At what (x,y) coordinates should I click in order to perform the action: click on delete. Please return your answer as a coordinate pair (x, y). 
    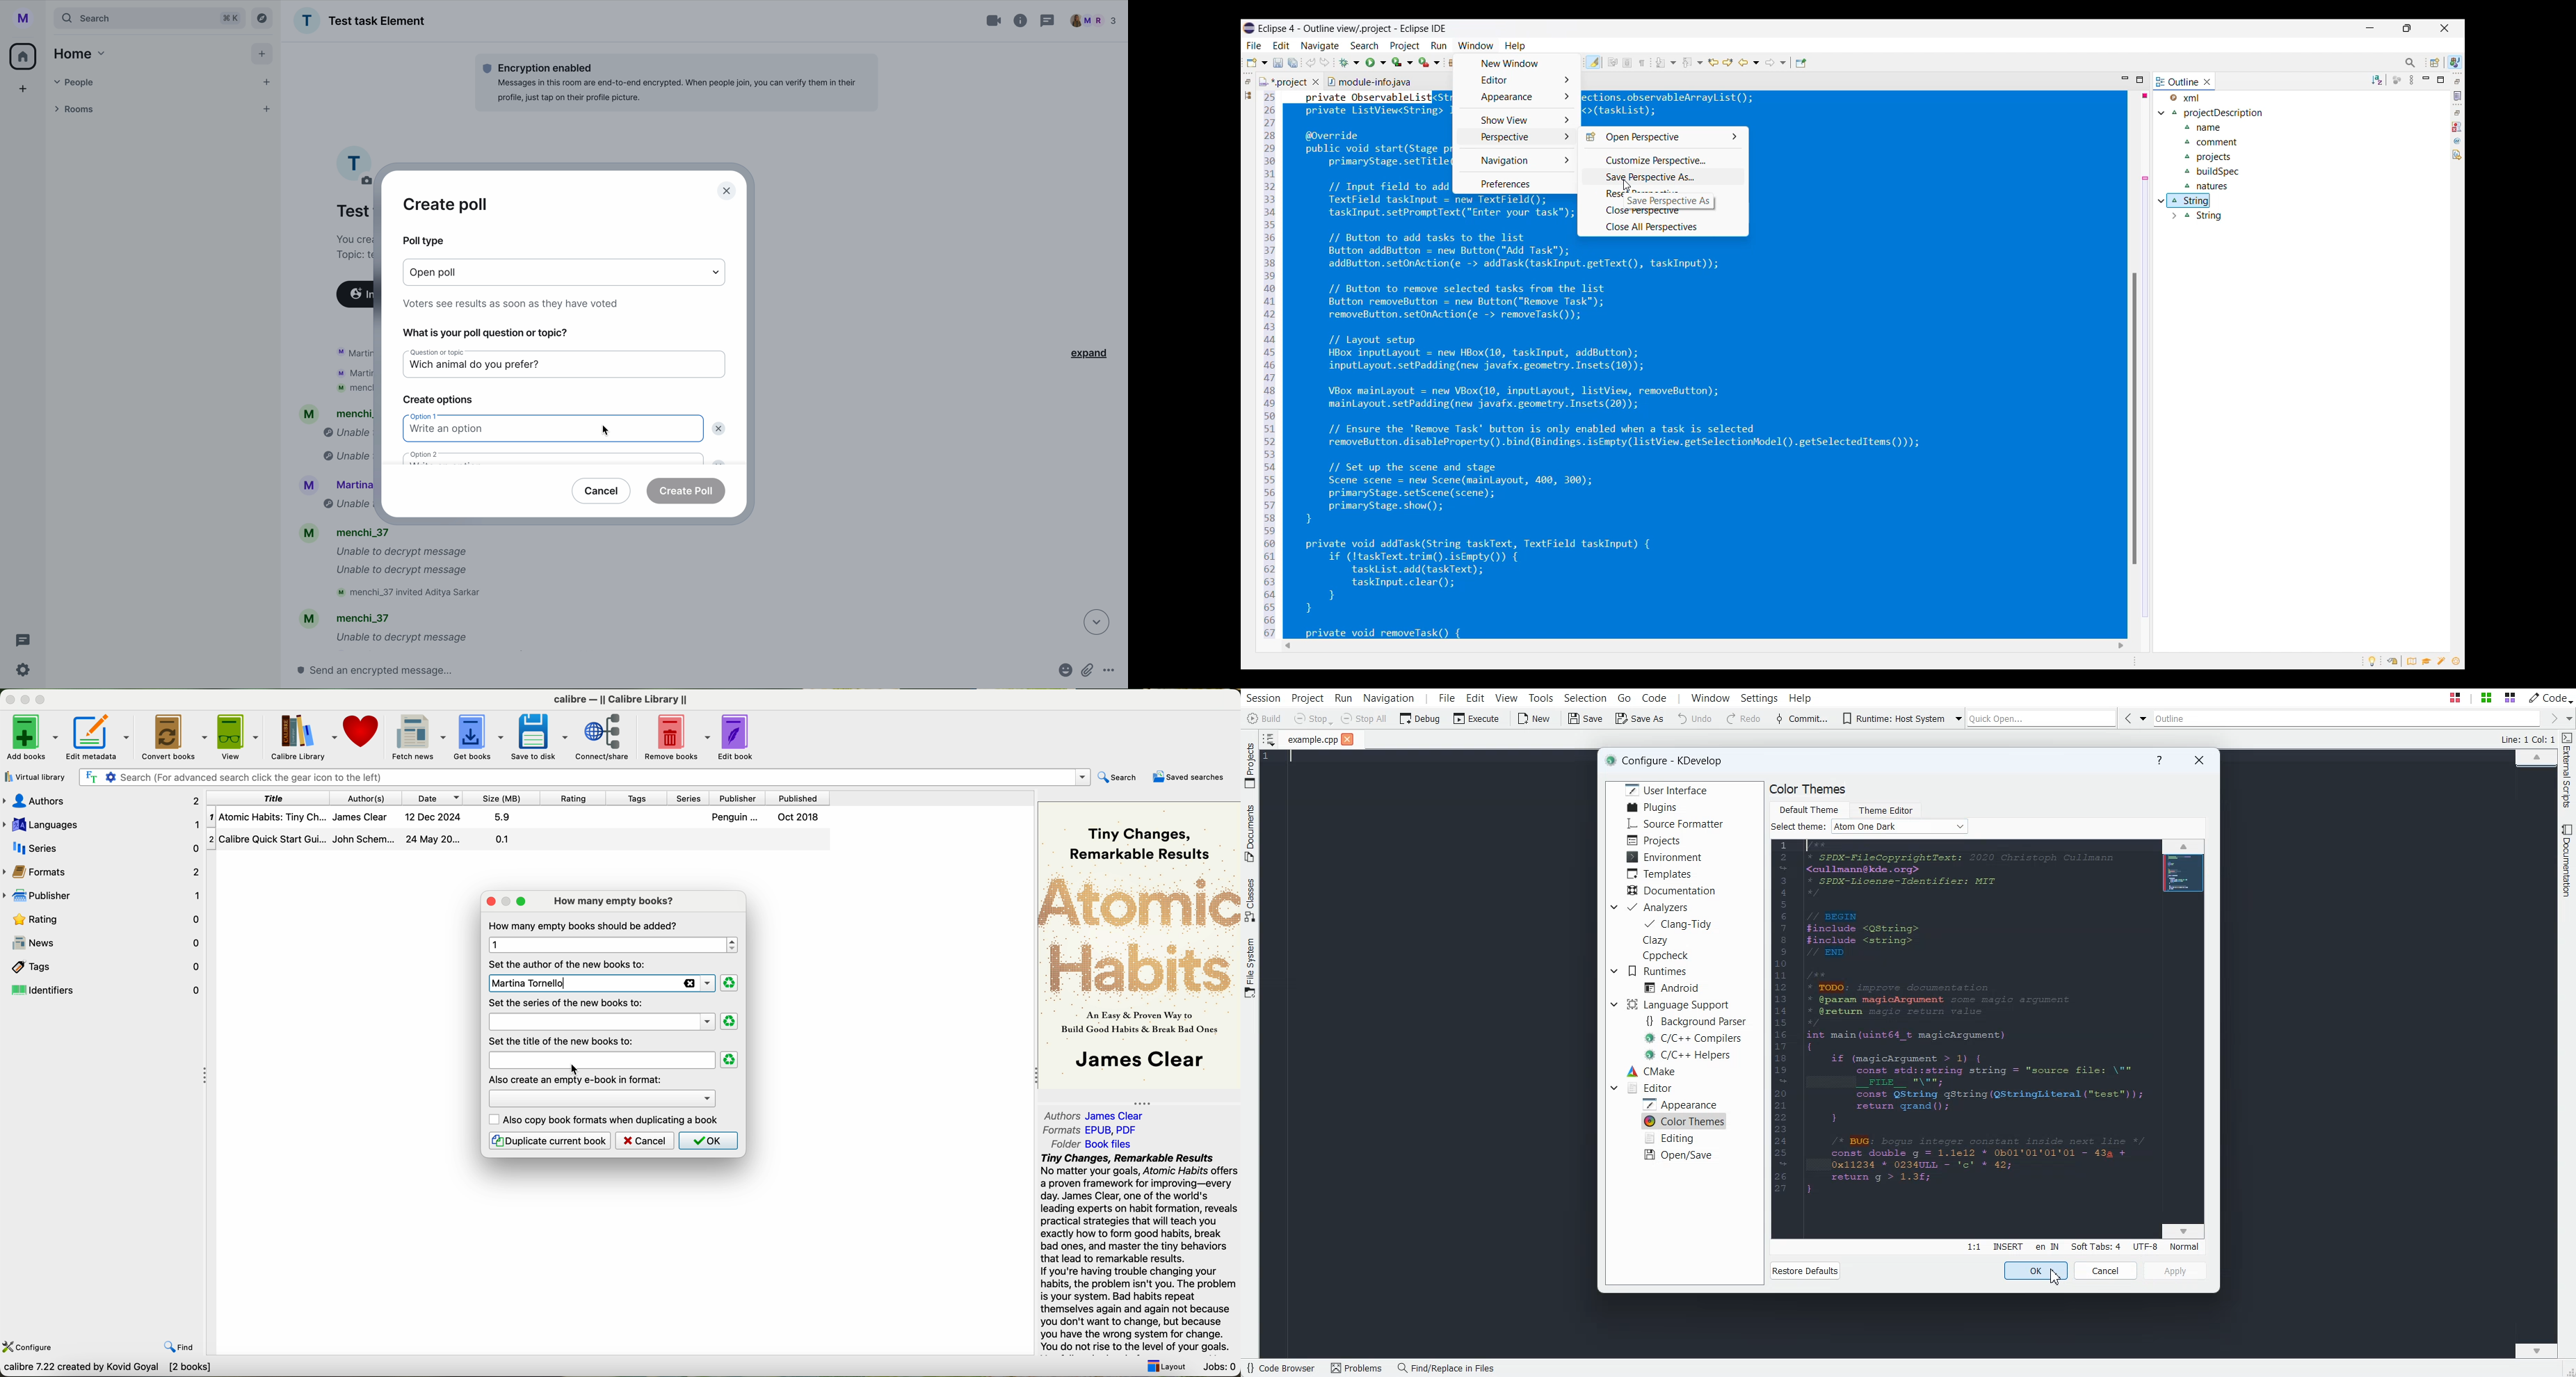
    Looking at the image, I should click on (721, 429).